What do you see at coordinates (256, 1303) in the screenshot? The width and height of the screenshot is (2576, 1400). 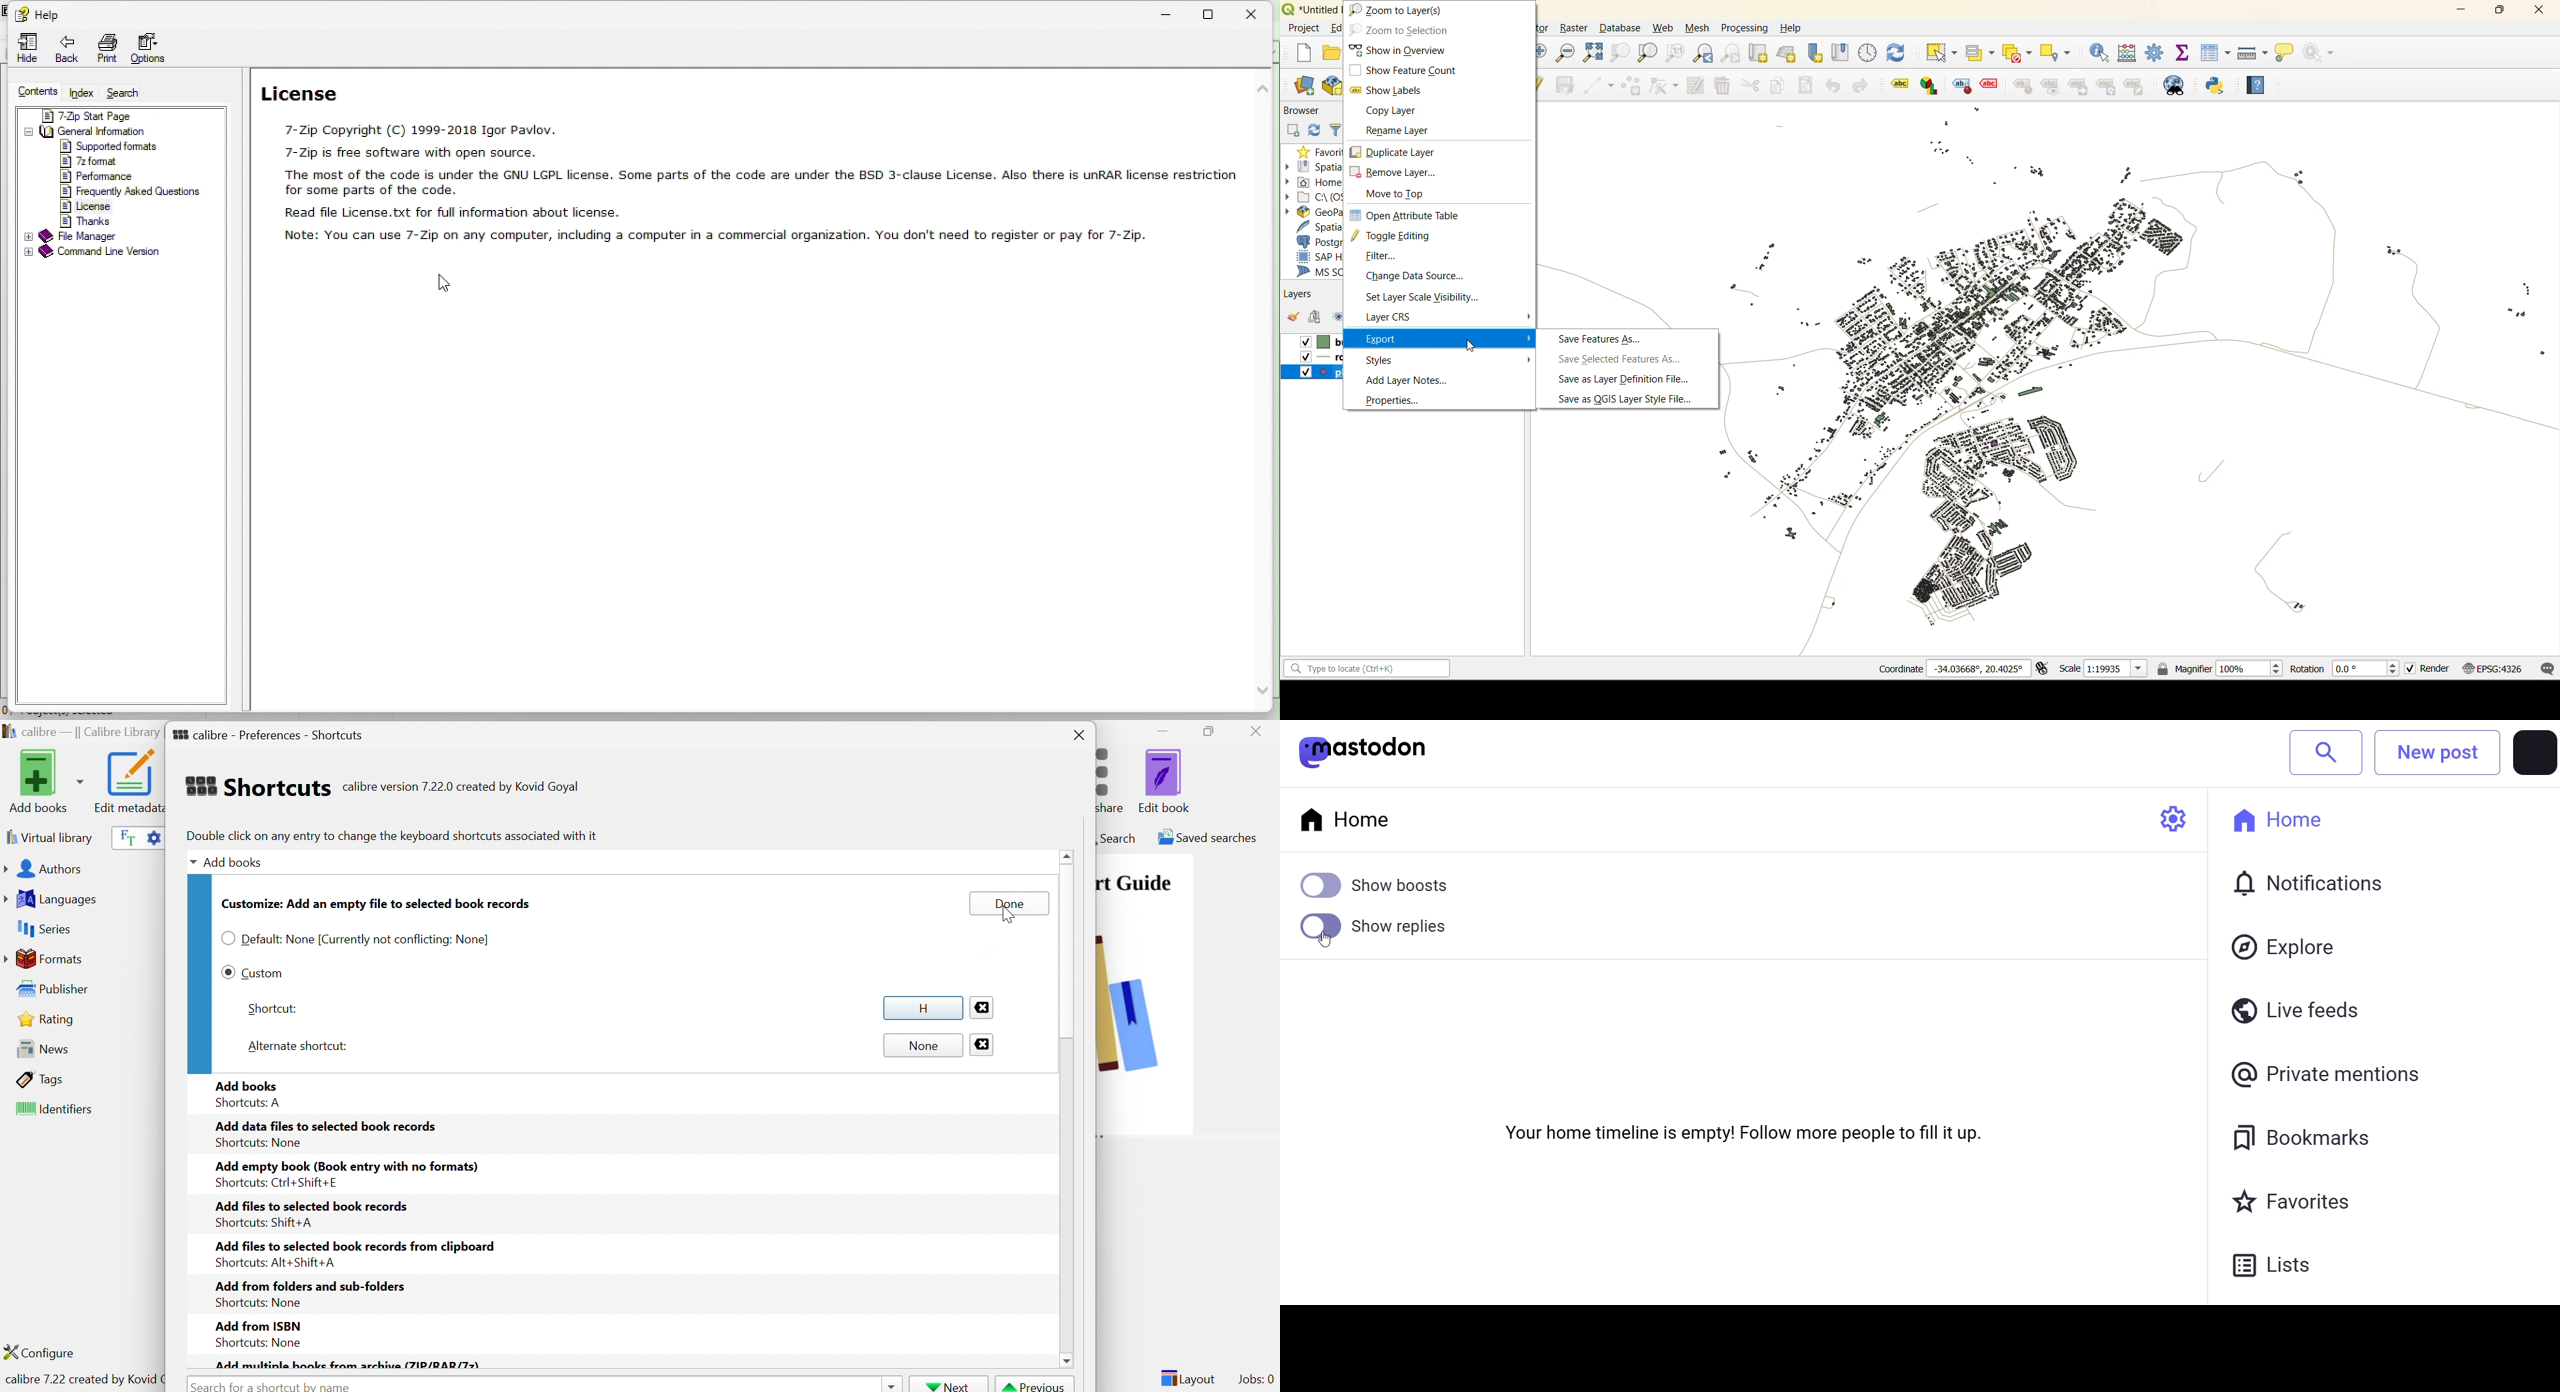 I see `Shortcuts: None` at bounding box center [256, 1303].